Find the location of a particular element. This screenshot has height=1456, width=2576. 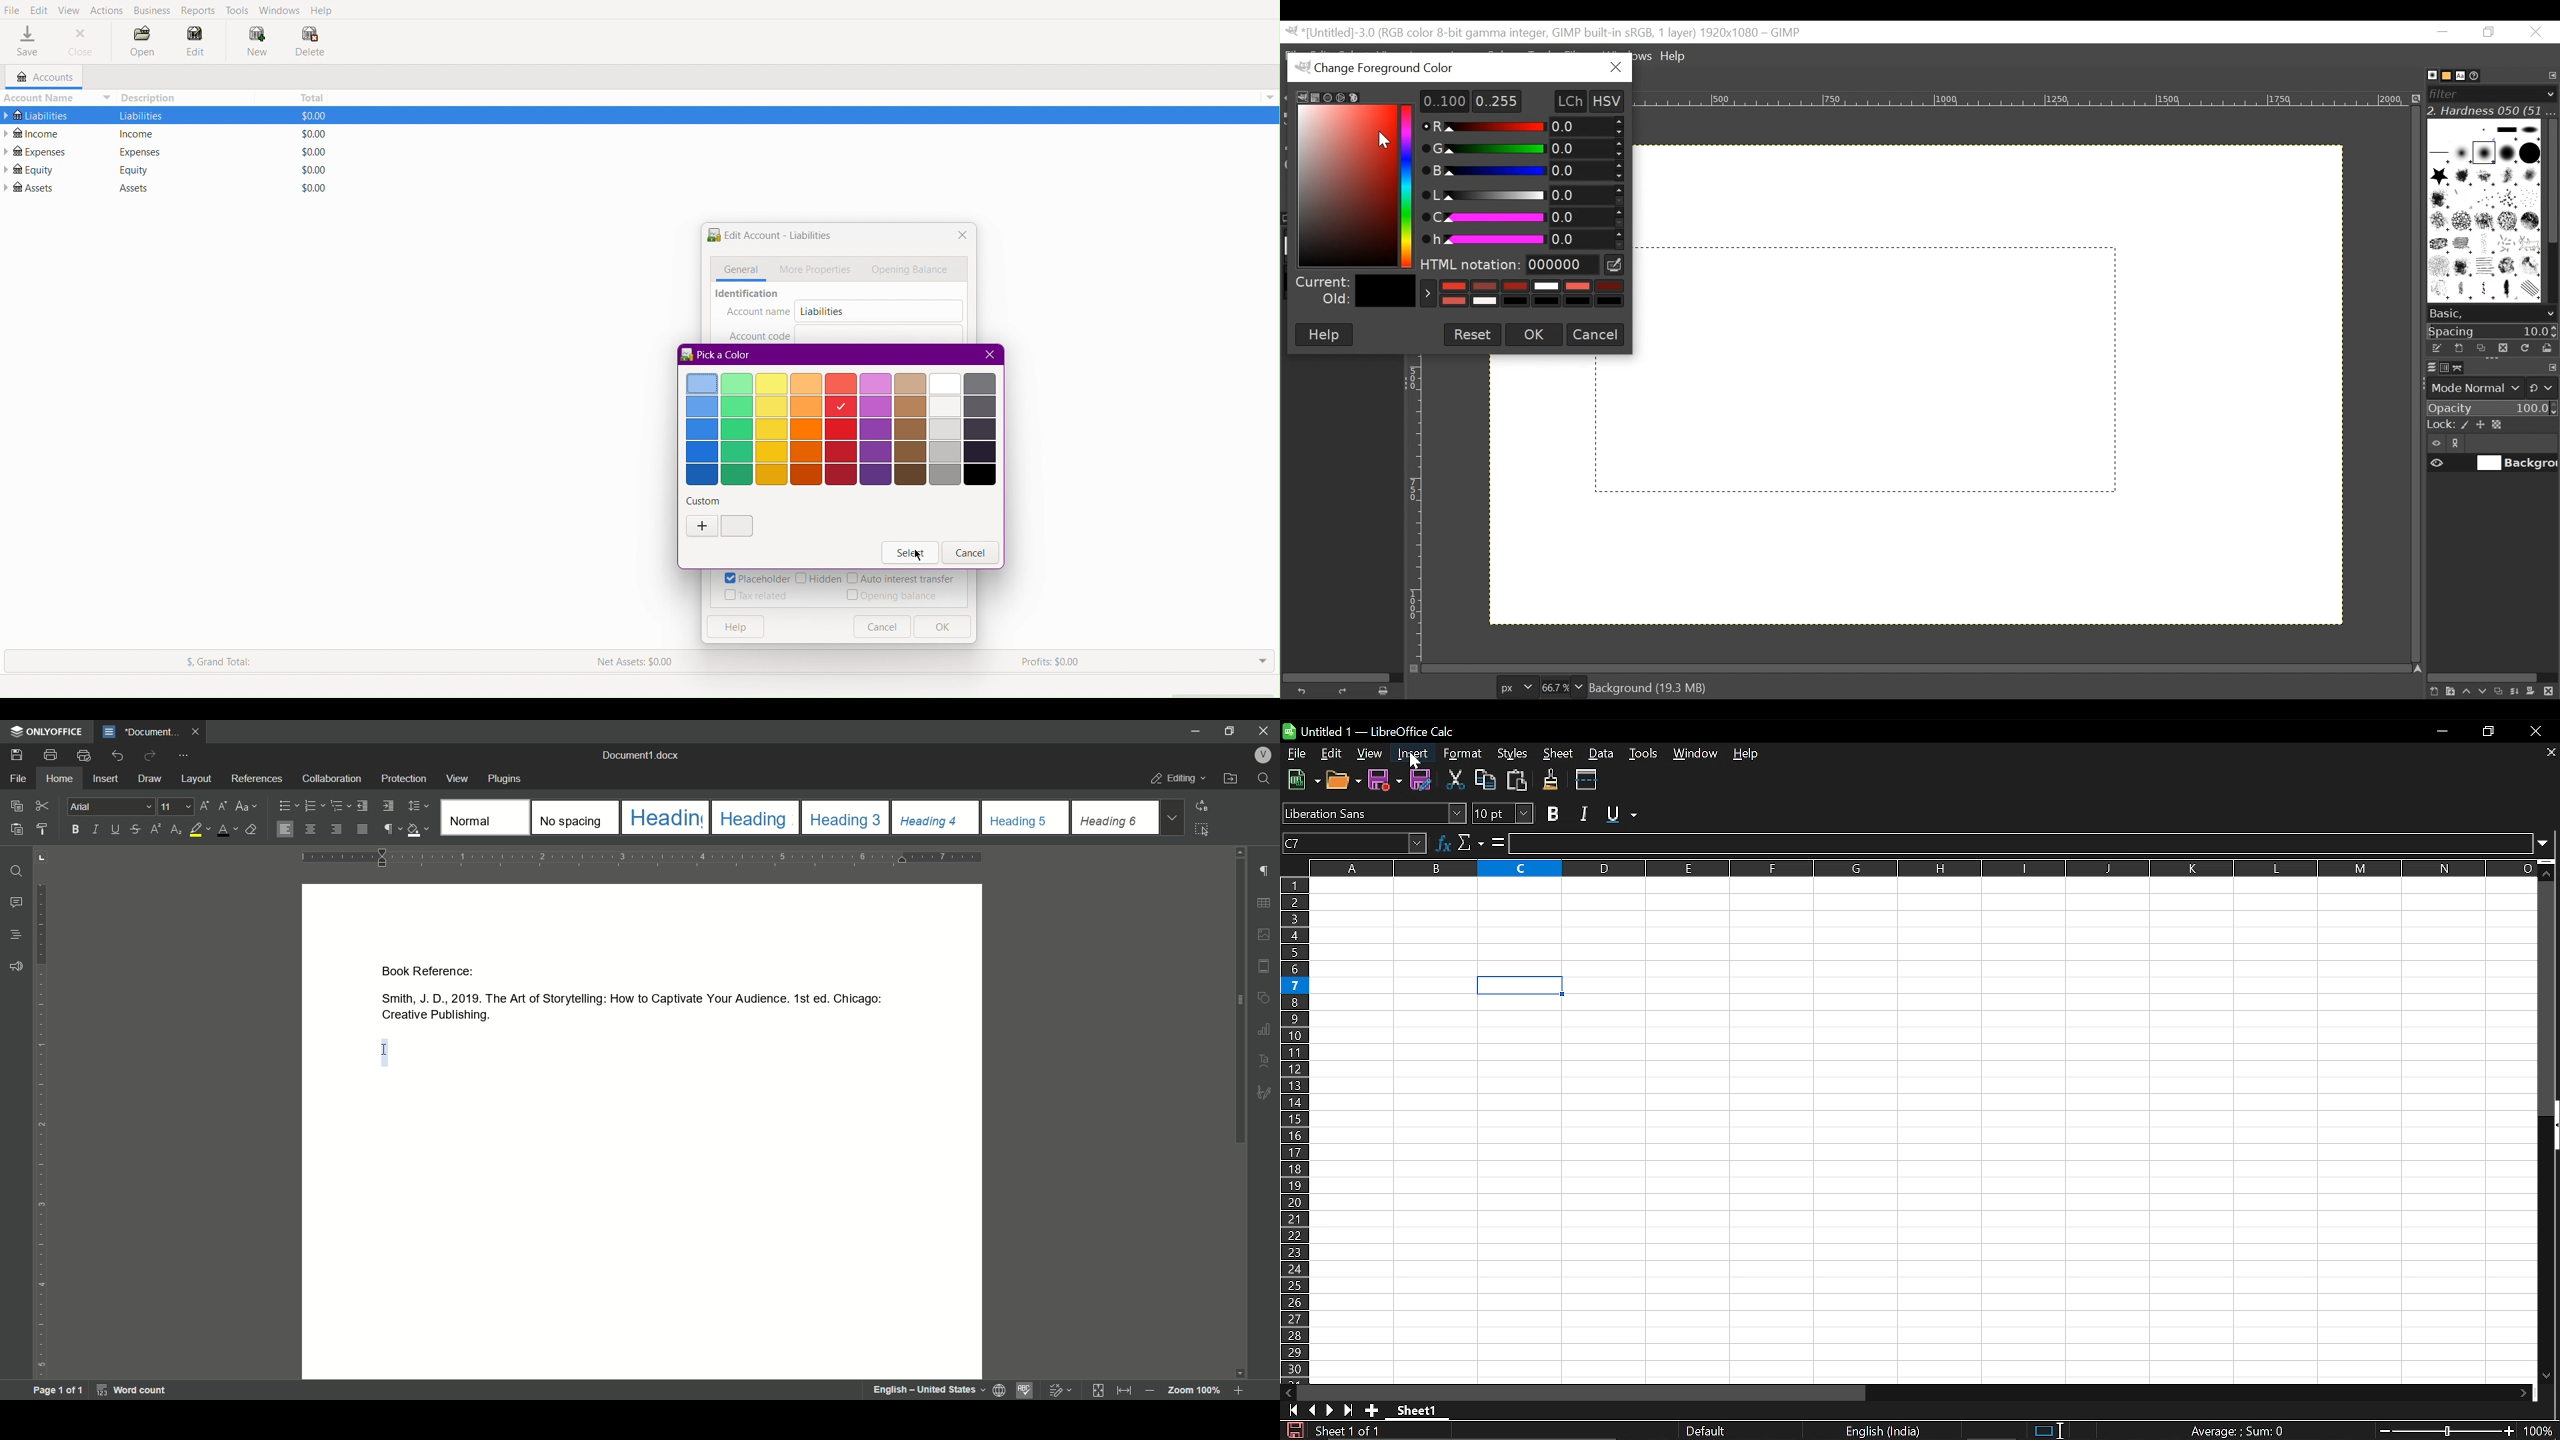

Net Assets is located at coordinates (637, 659).